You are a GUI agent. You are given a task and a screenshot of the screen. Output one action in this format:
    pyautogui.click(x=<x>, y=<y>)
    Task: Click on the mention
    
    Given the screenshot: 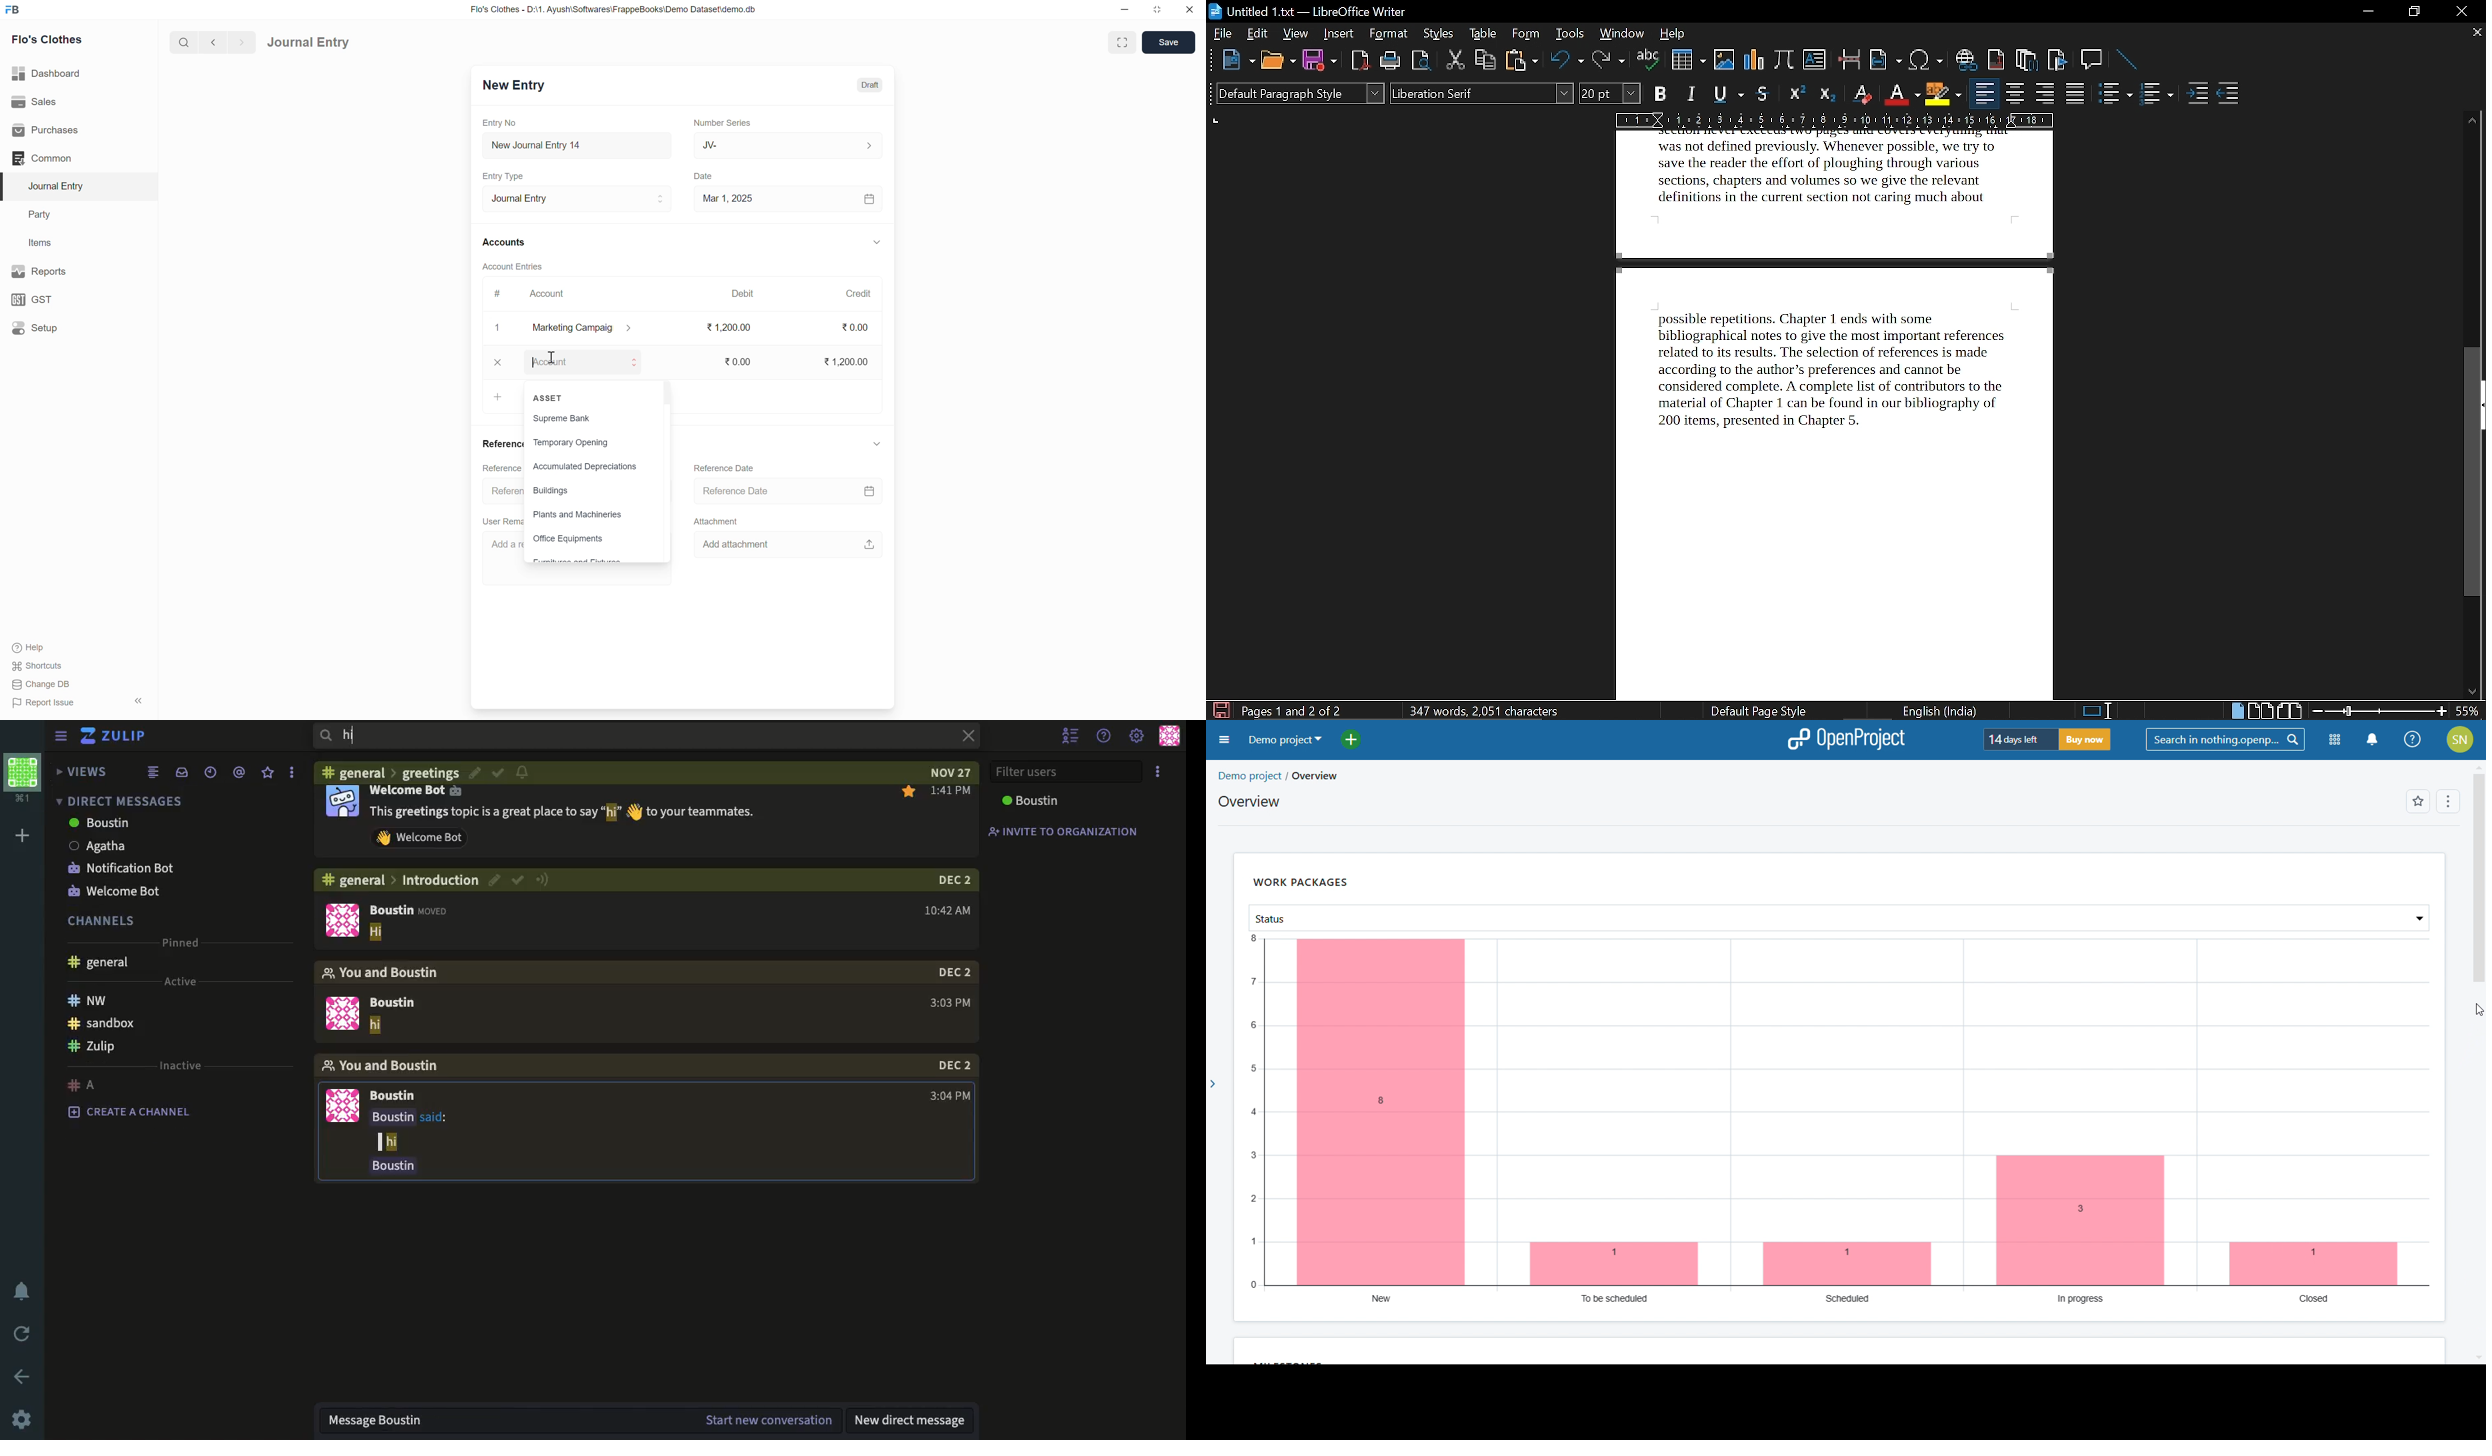 What is the action you would take?
    pyautogui.click(x=238, y=773)
    